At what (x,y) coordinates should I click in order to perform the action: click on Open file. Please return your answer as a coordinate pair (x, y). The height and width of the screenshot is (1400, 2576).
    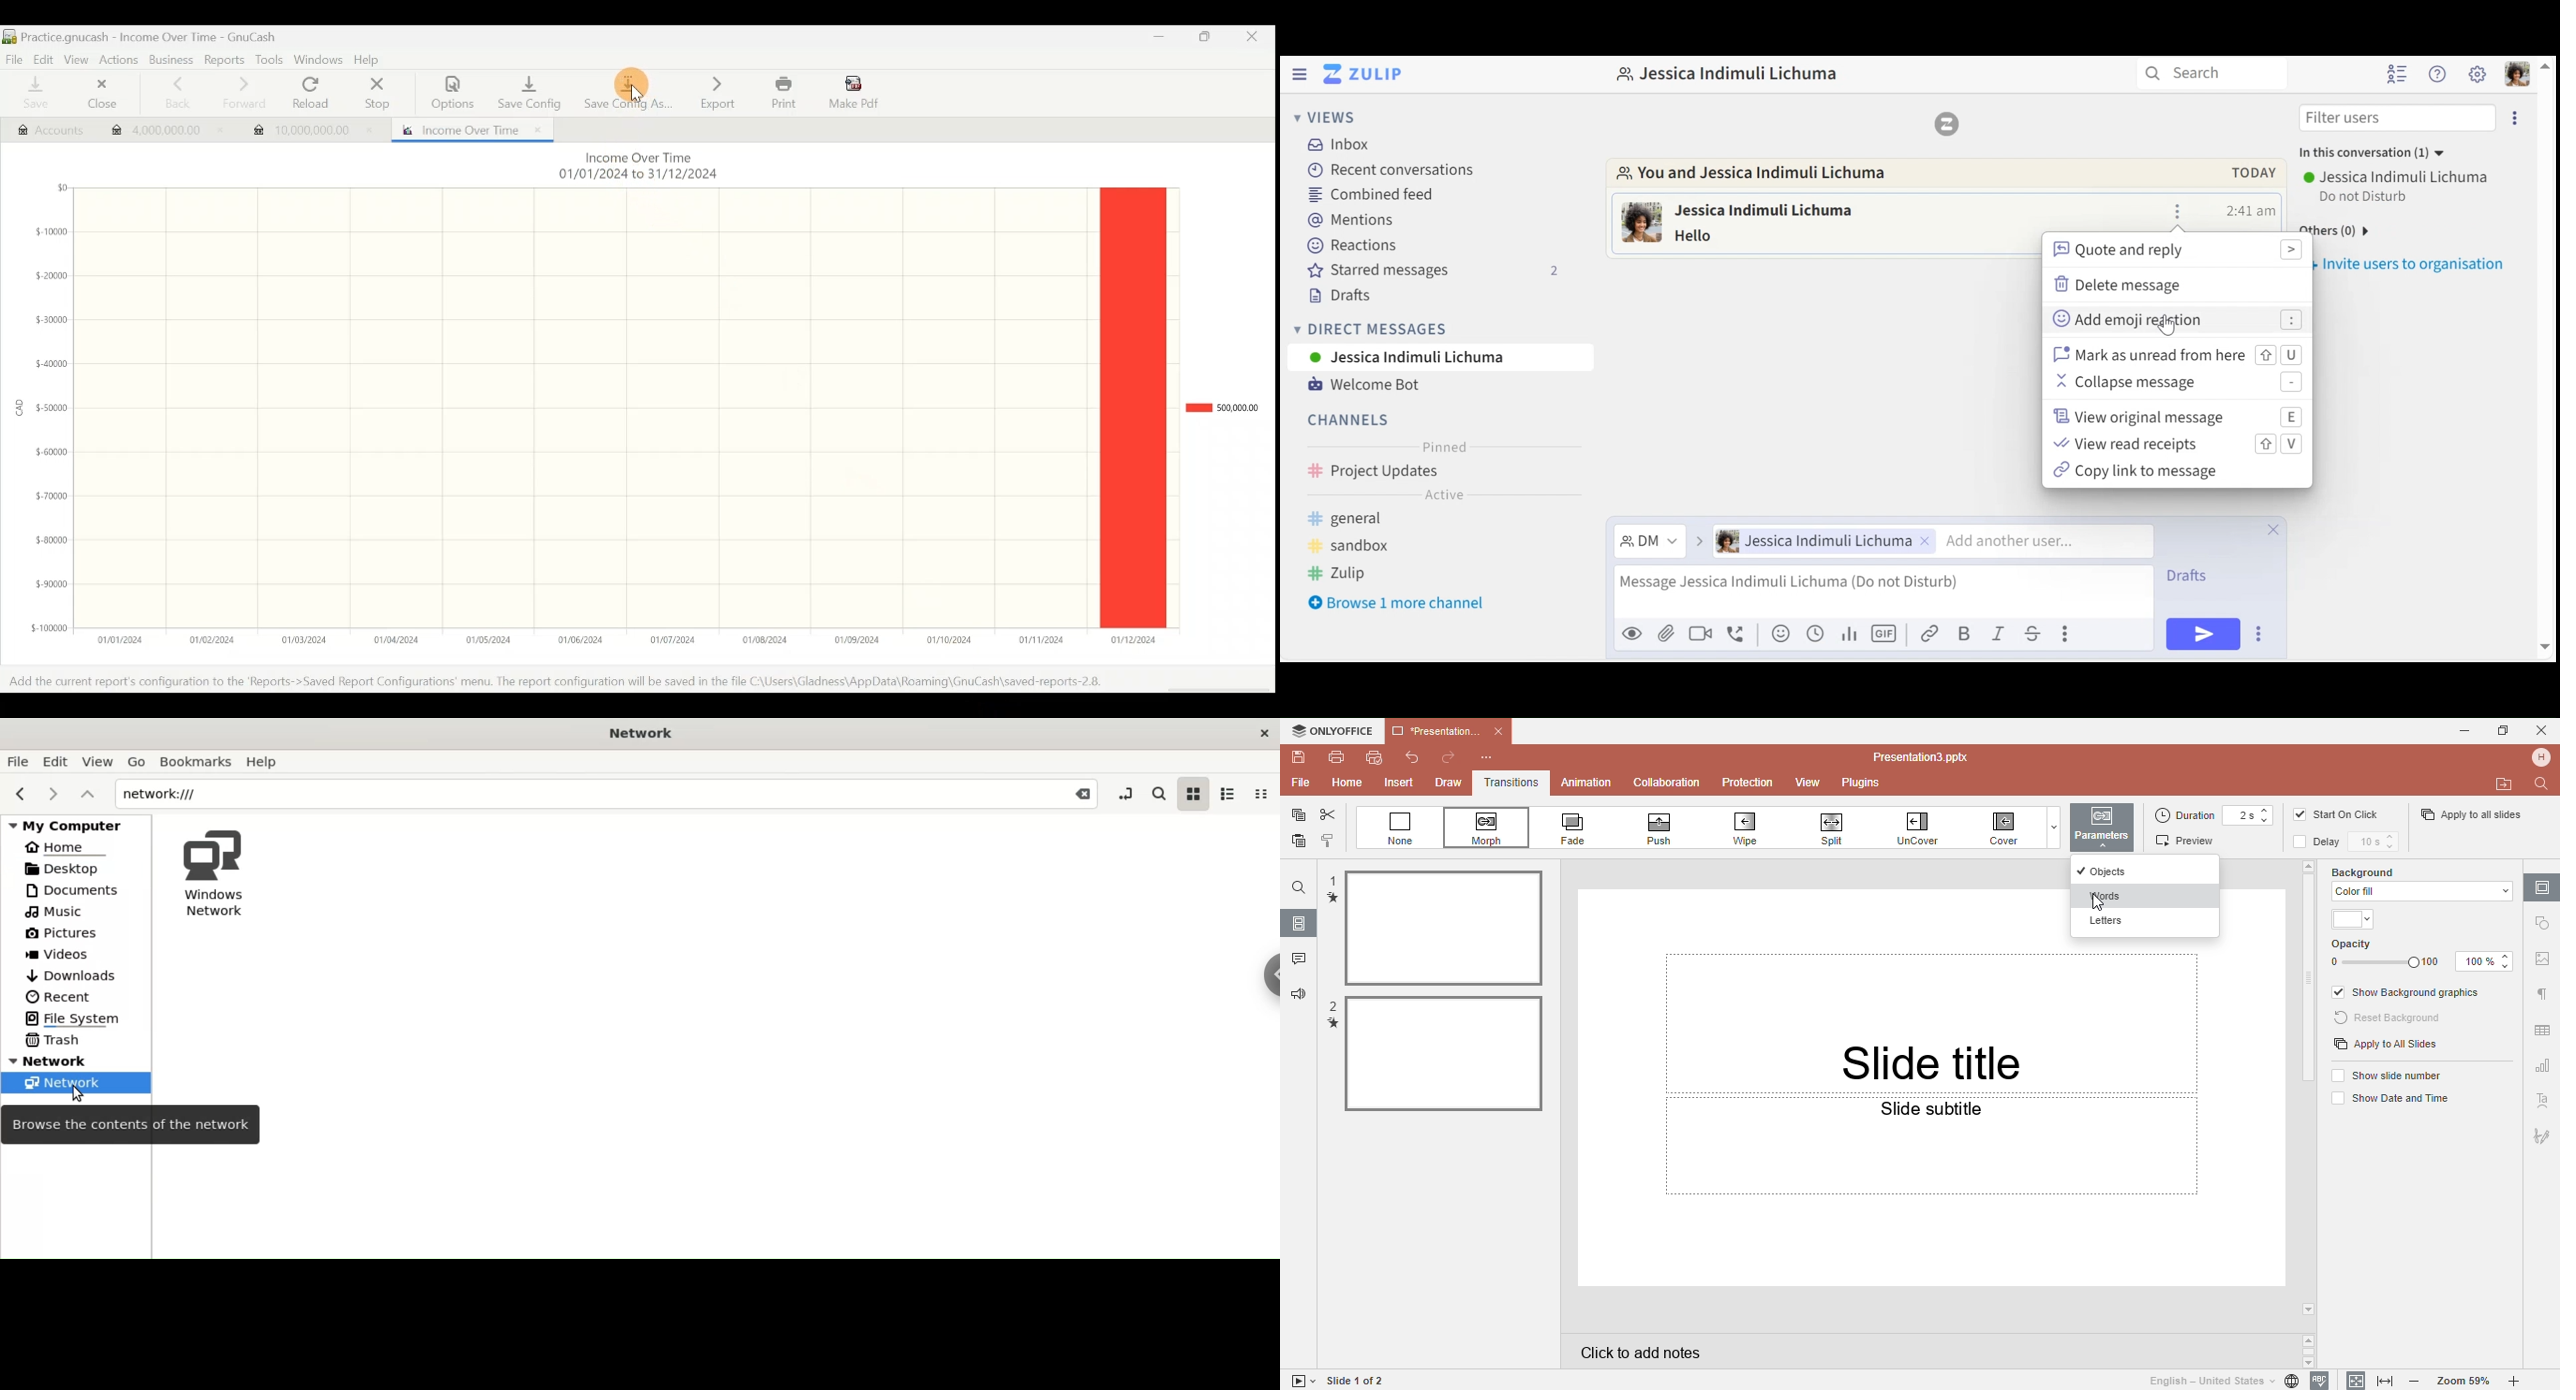
    Looking at the image, I should click on (2505, 785).